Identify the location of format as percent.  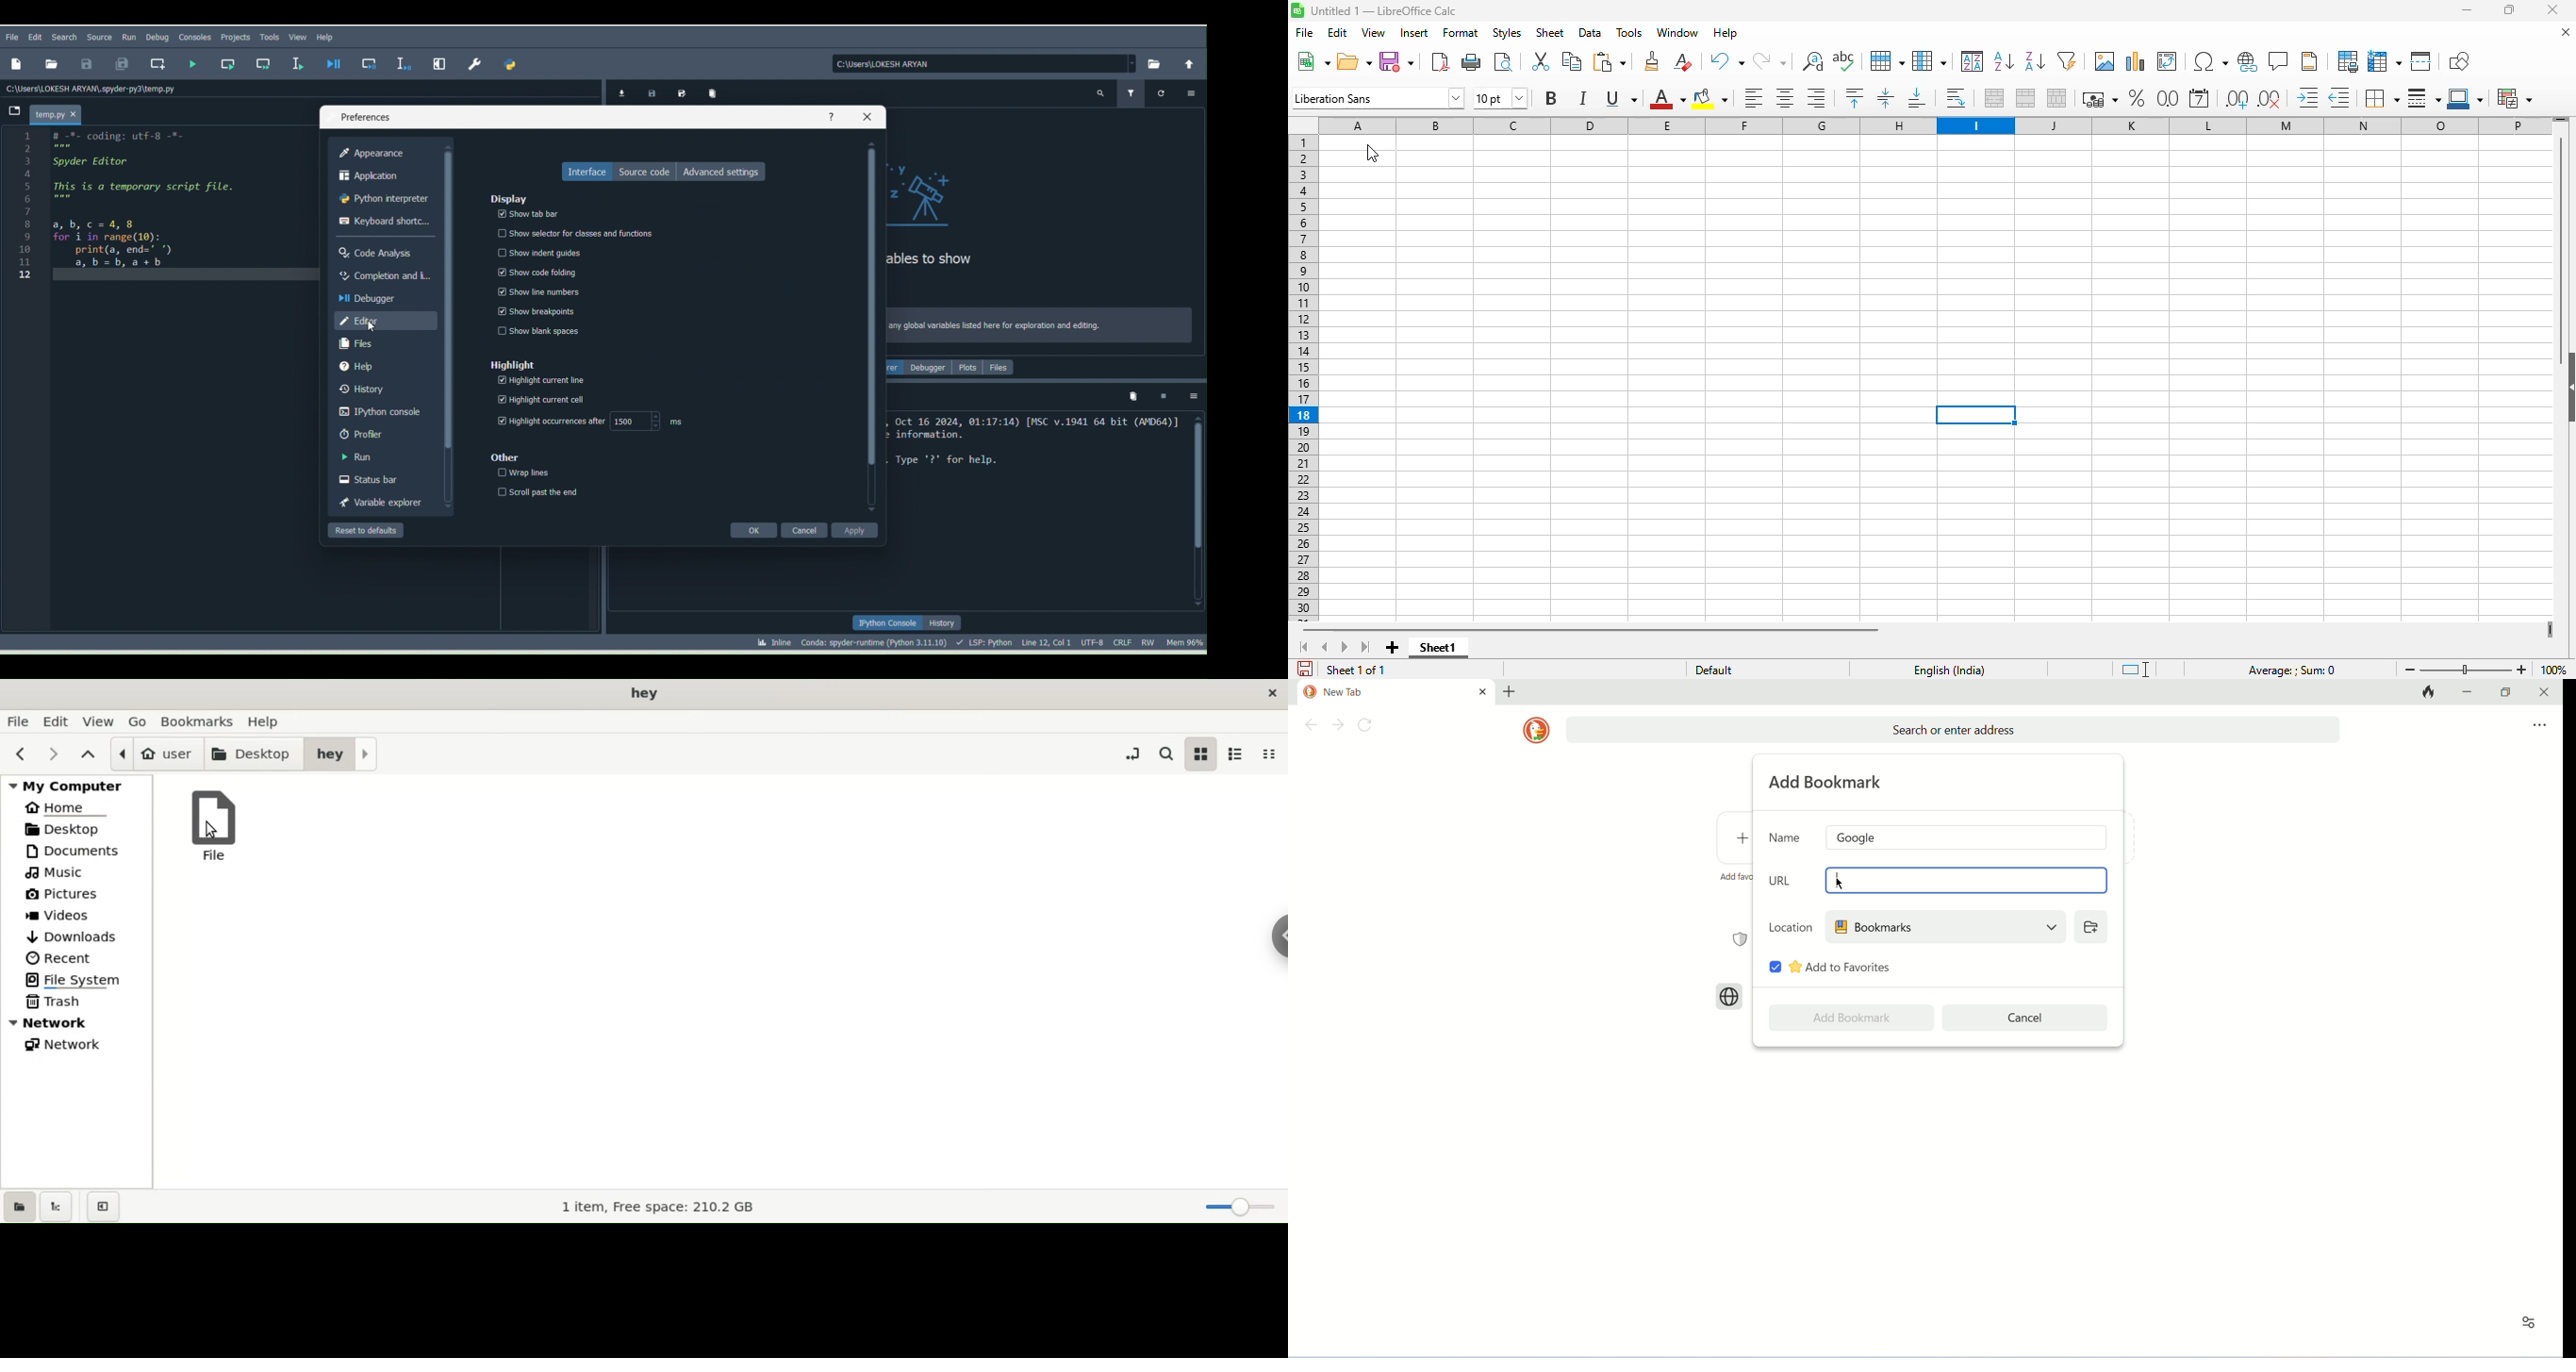
(2136, 98).